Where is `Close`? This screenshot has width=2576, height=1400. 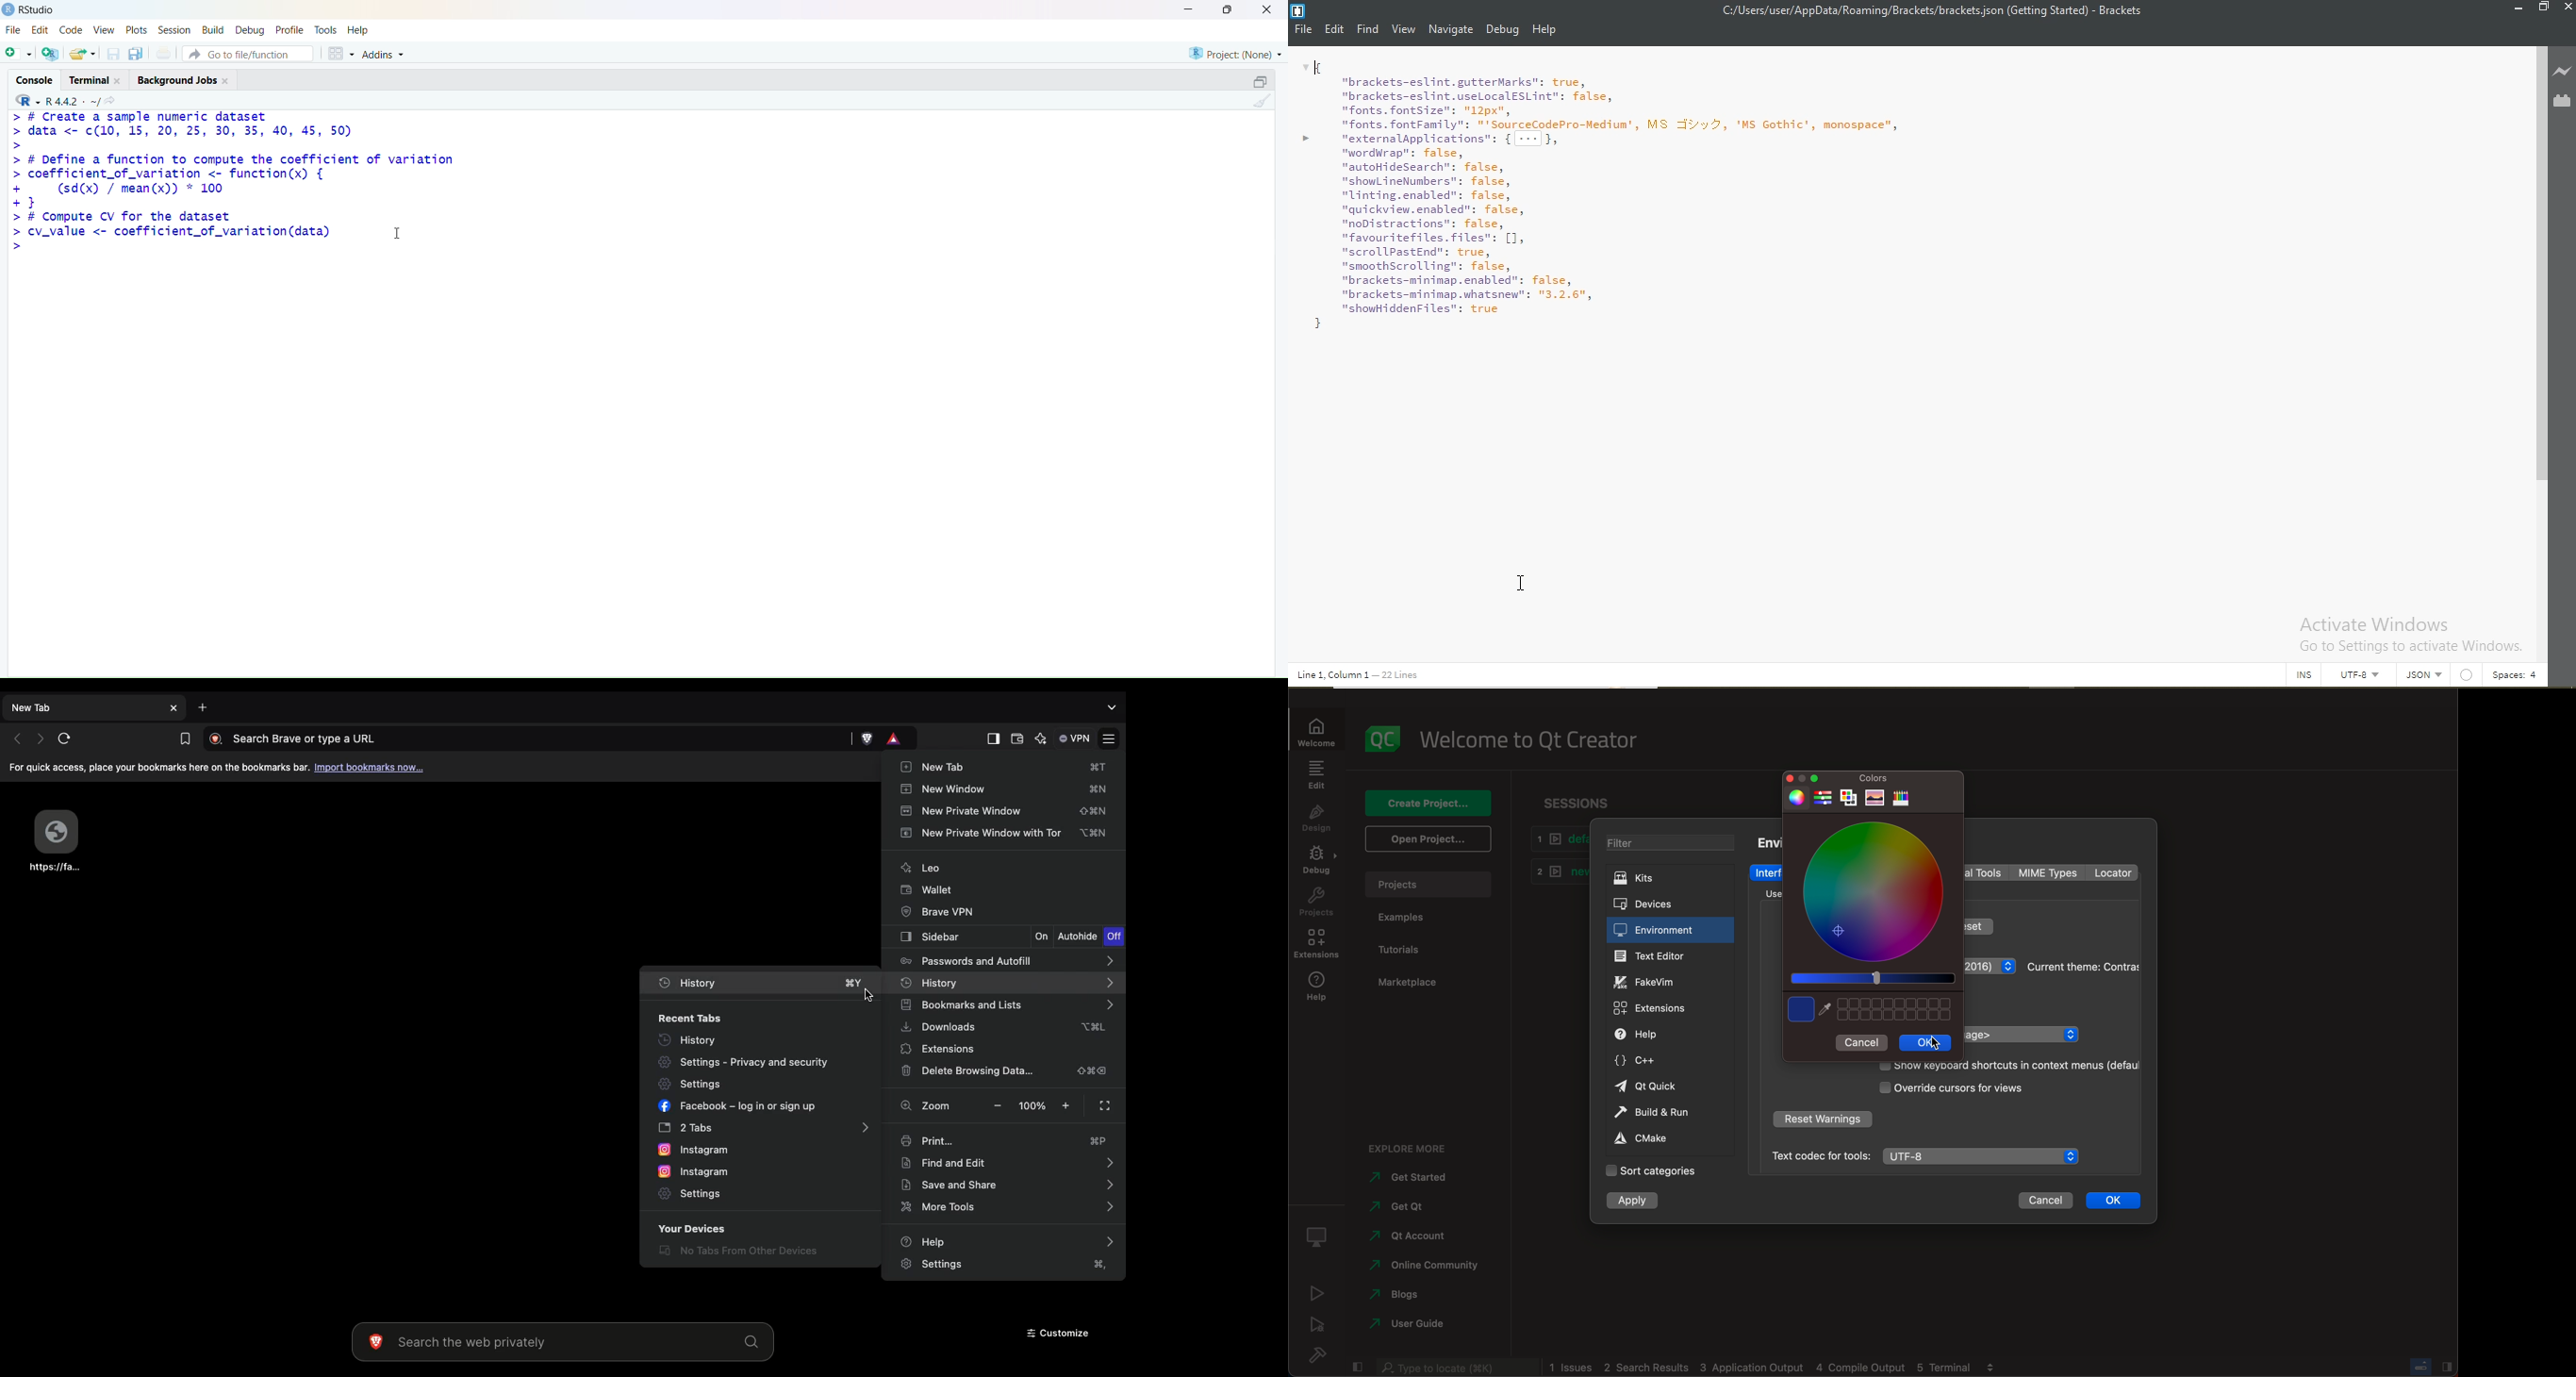 Close is located at coordinates (2566, 9).